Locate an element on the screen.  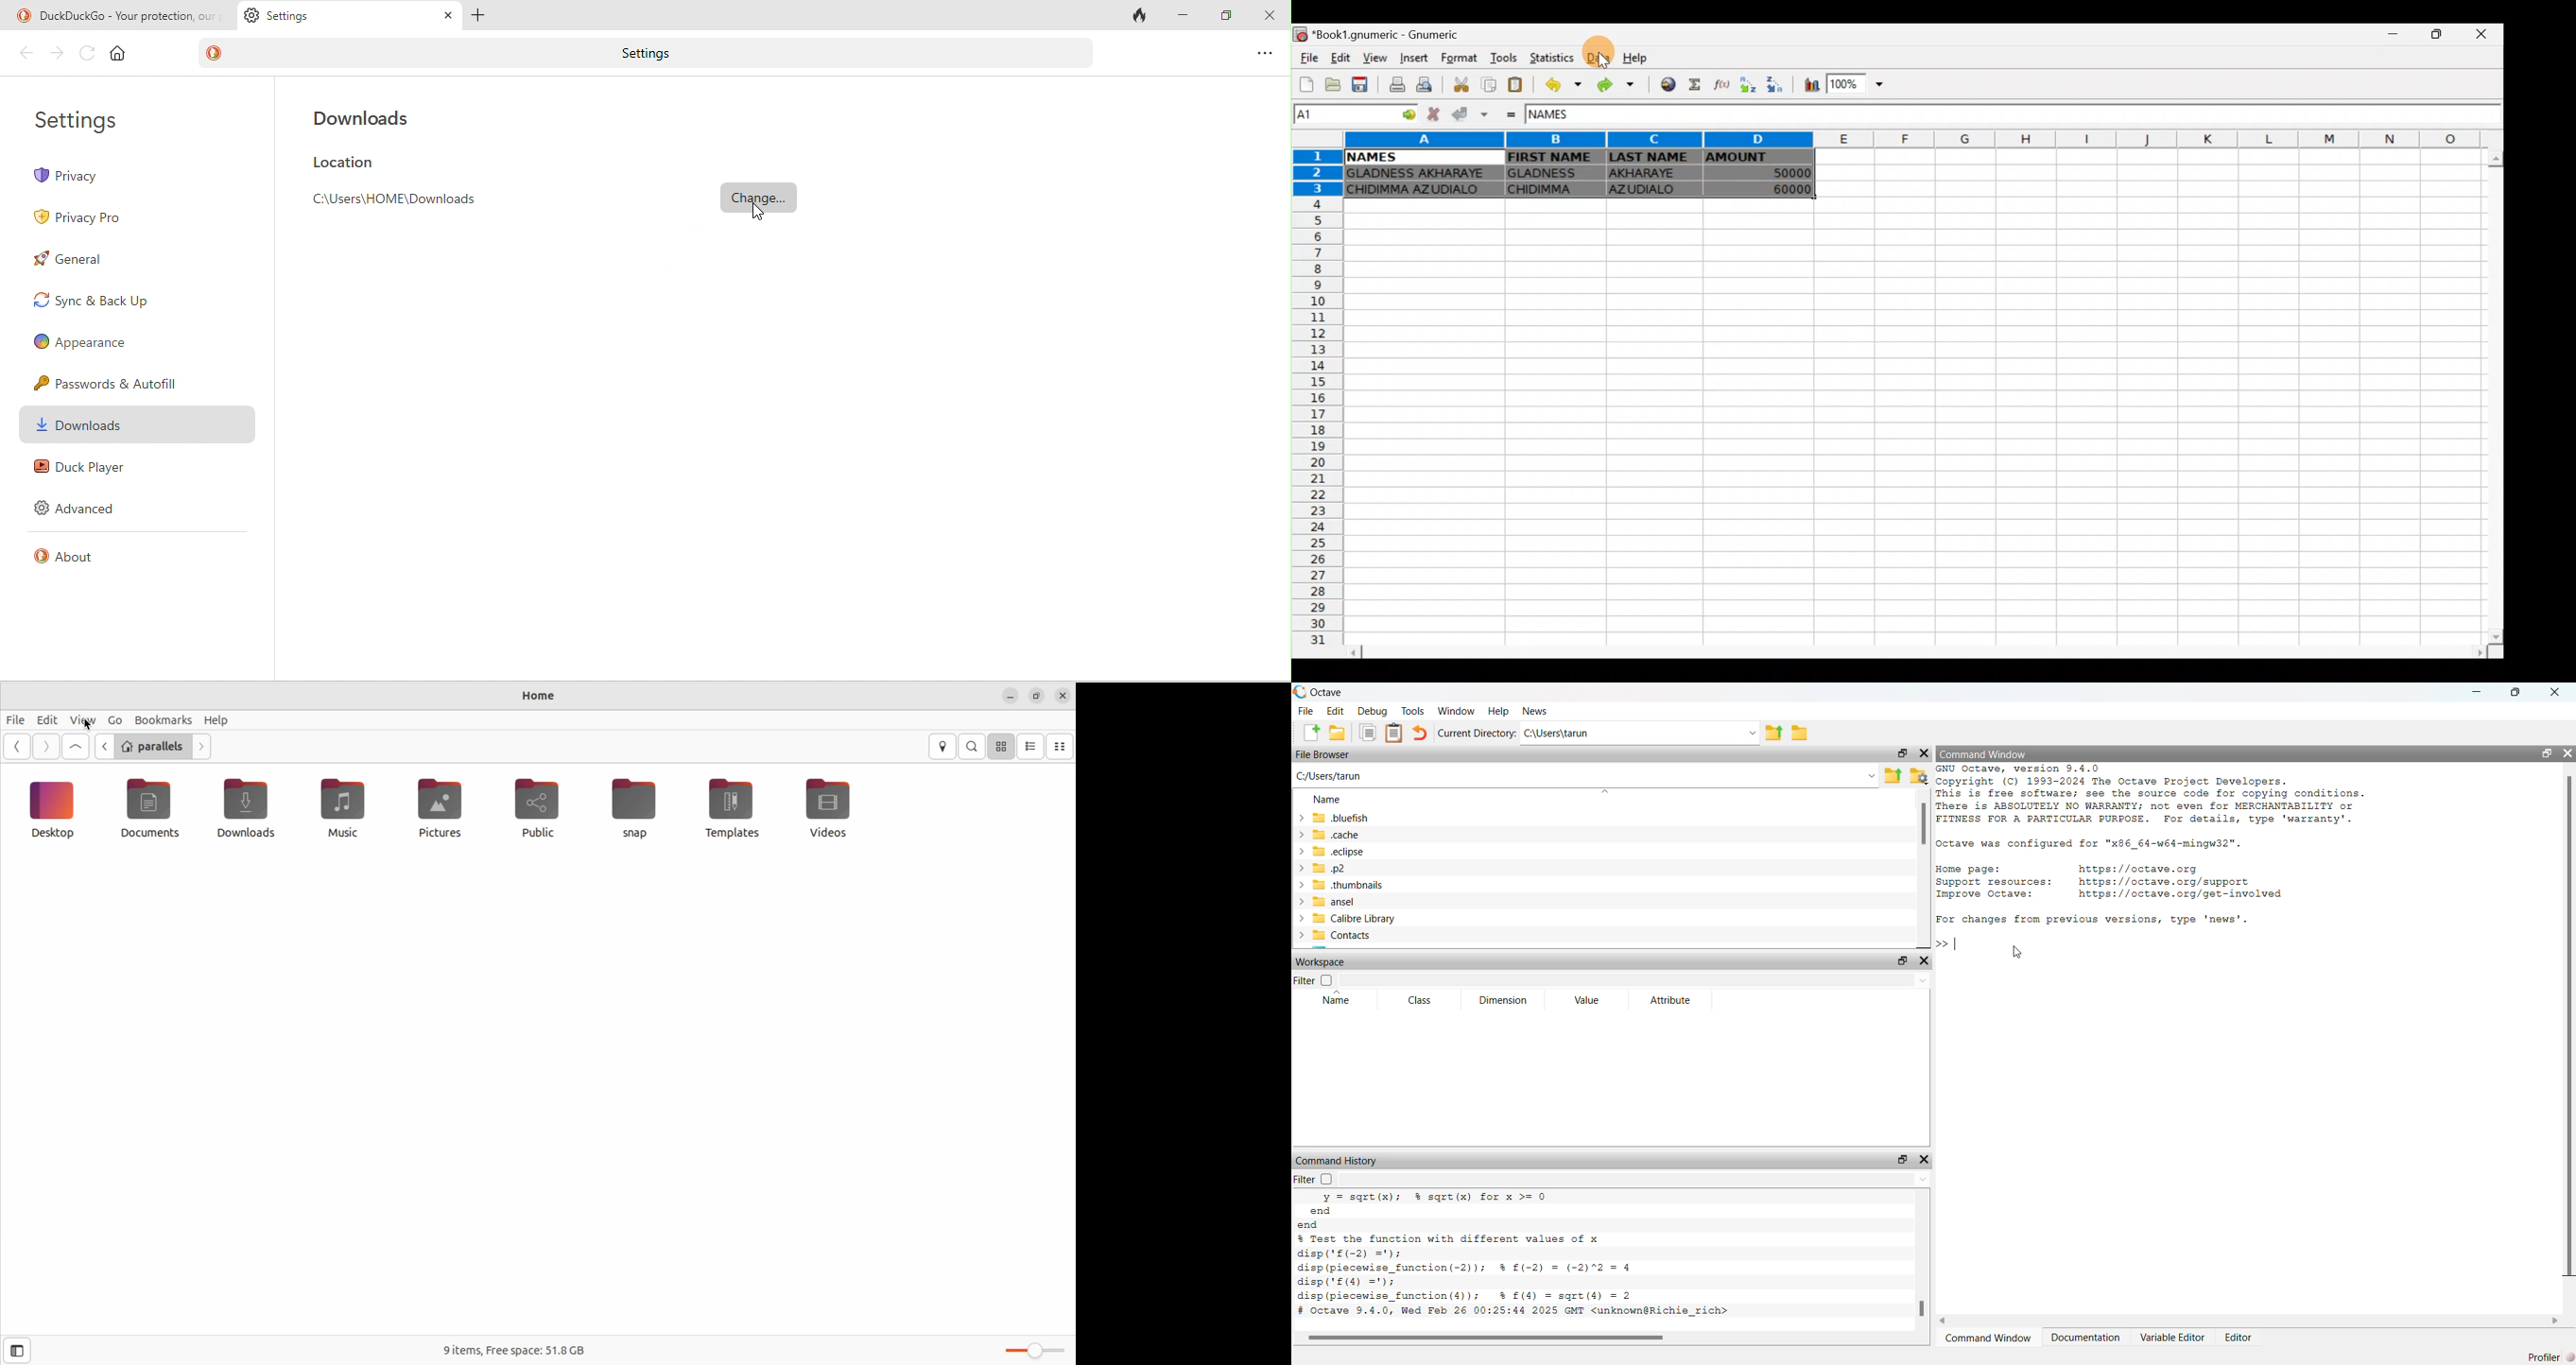
60000 is located at coordinates (1780, 188).